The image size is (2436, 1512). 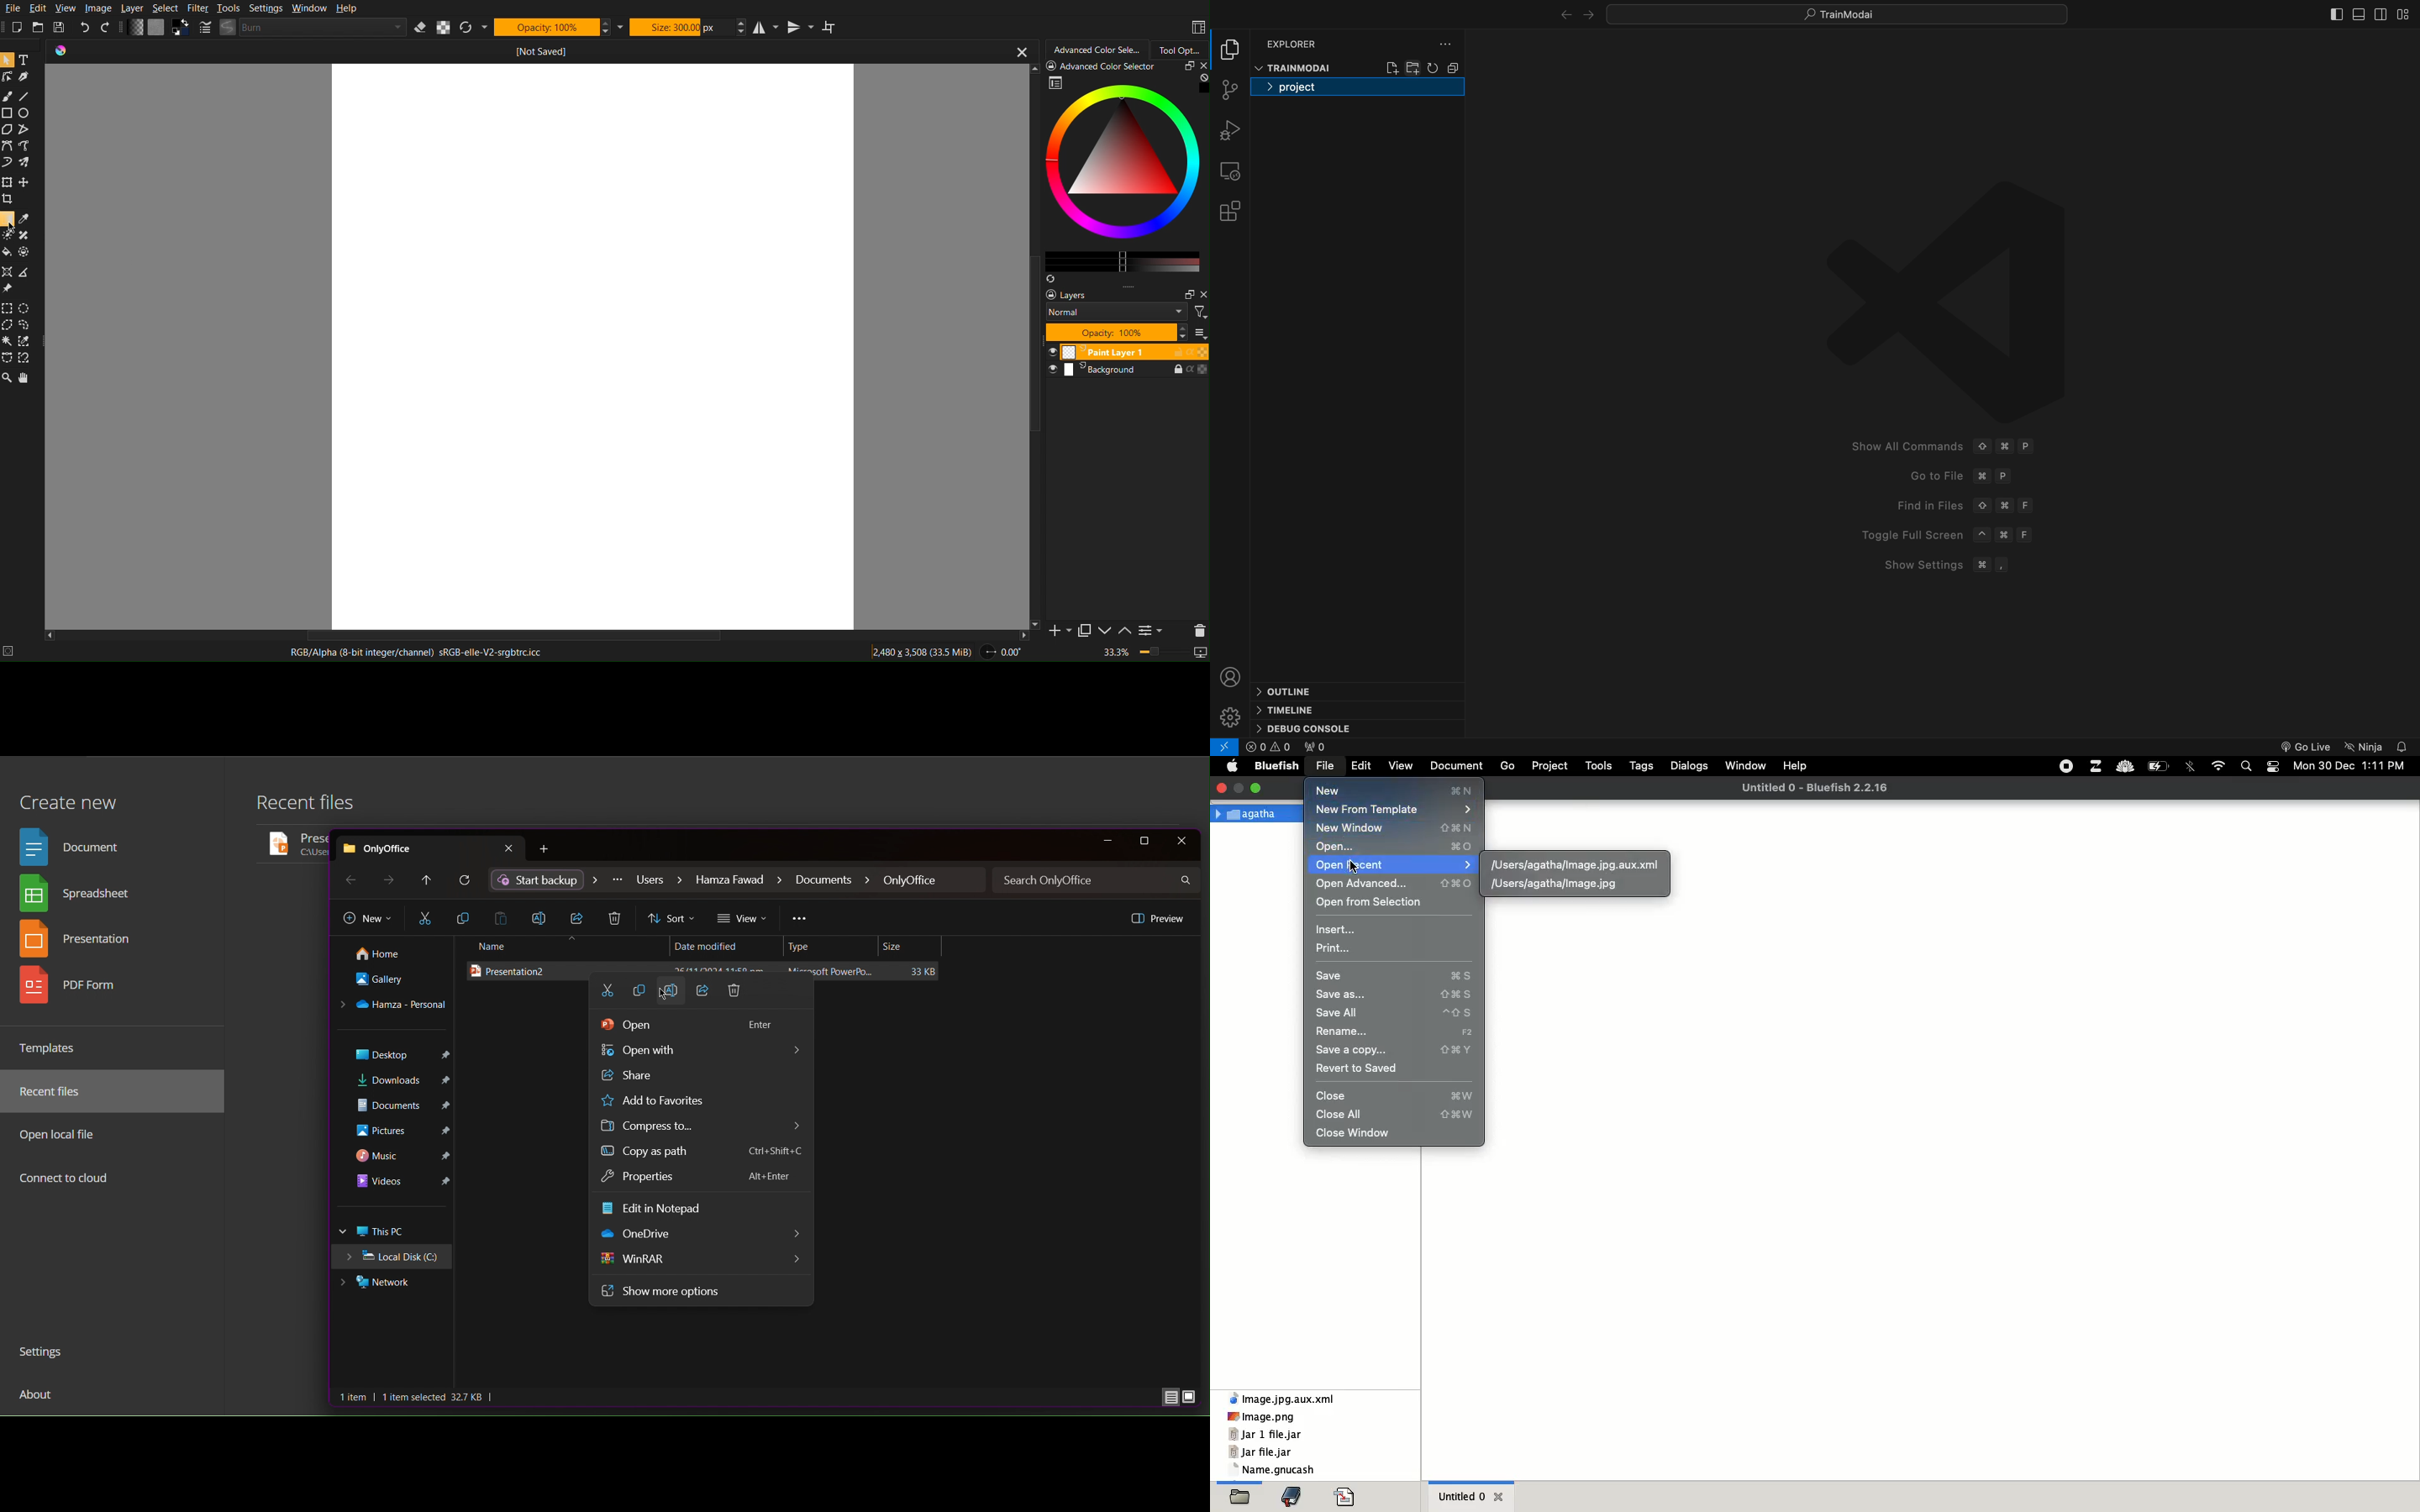 I want to click on Rename, so click(x=543, y=917).